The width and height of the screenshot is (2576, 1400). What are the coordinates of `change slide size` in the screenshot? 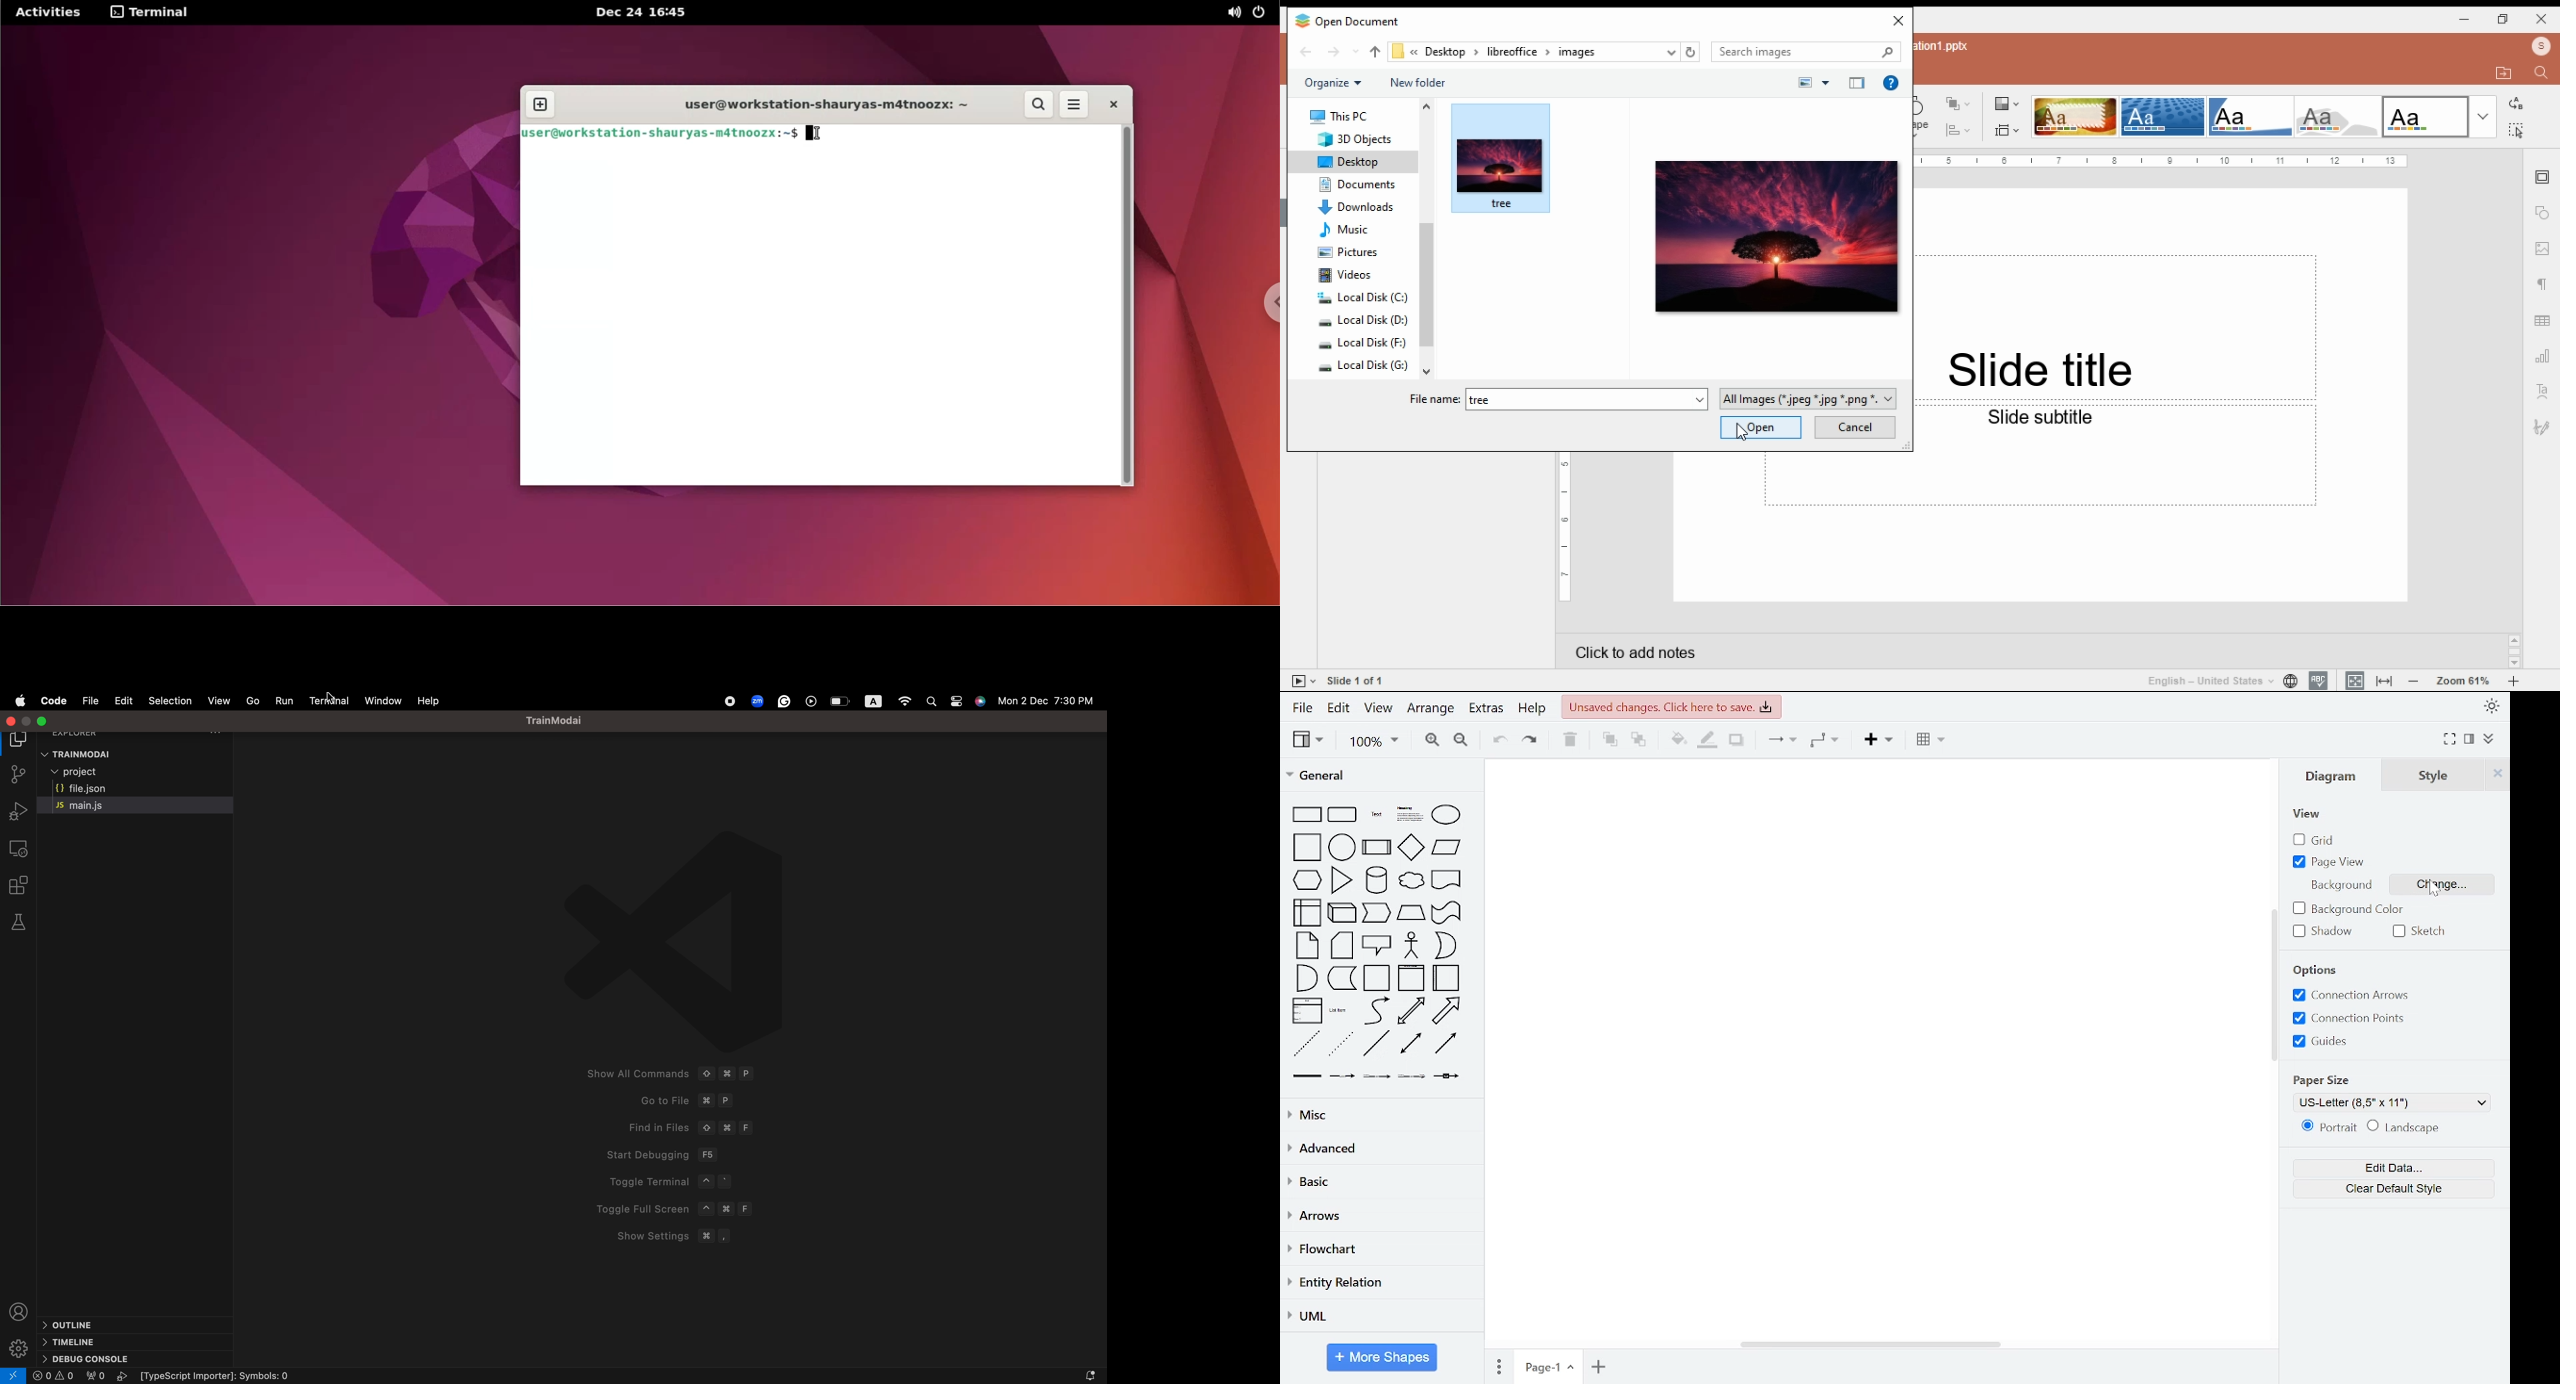 It's located at (2005, 130).